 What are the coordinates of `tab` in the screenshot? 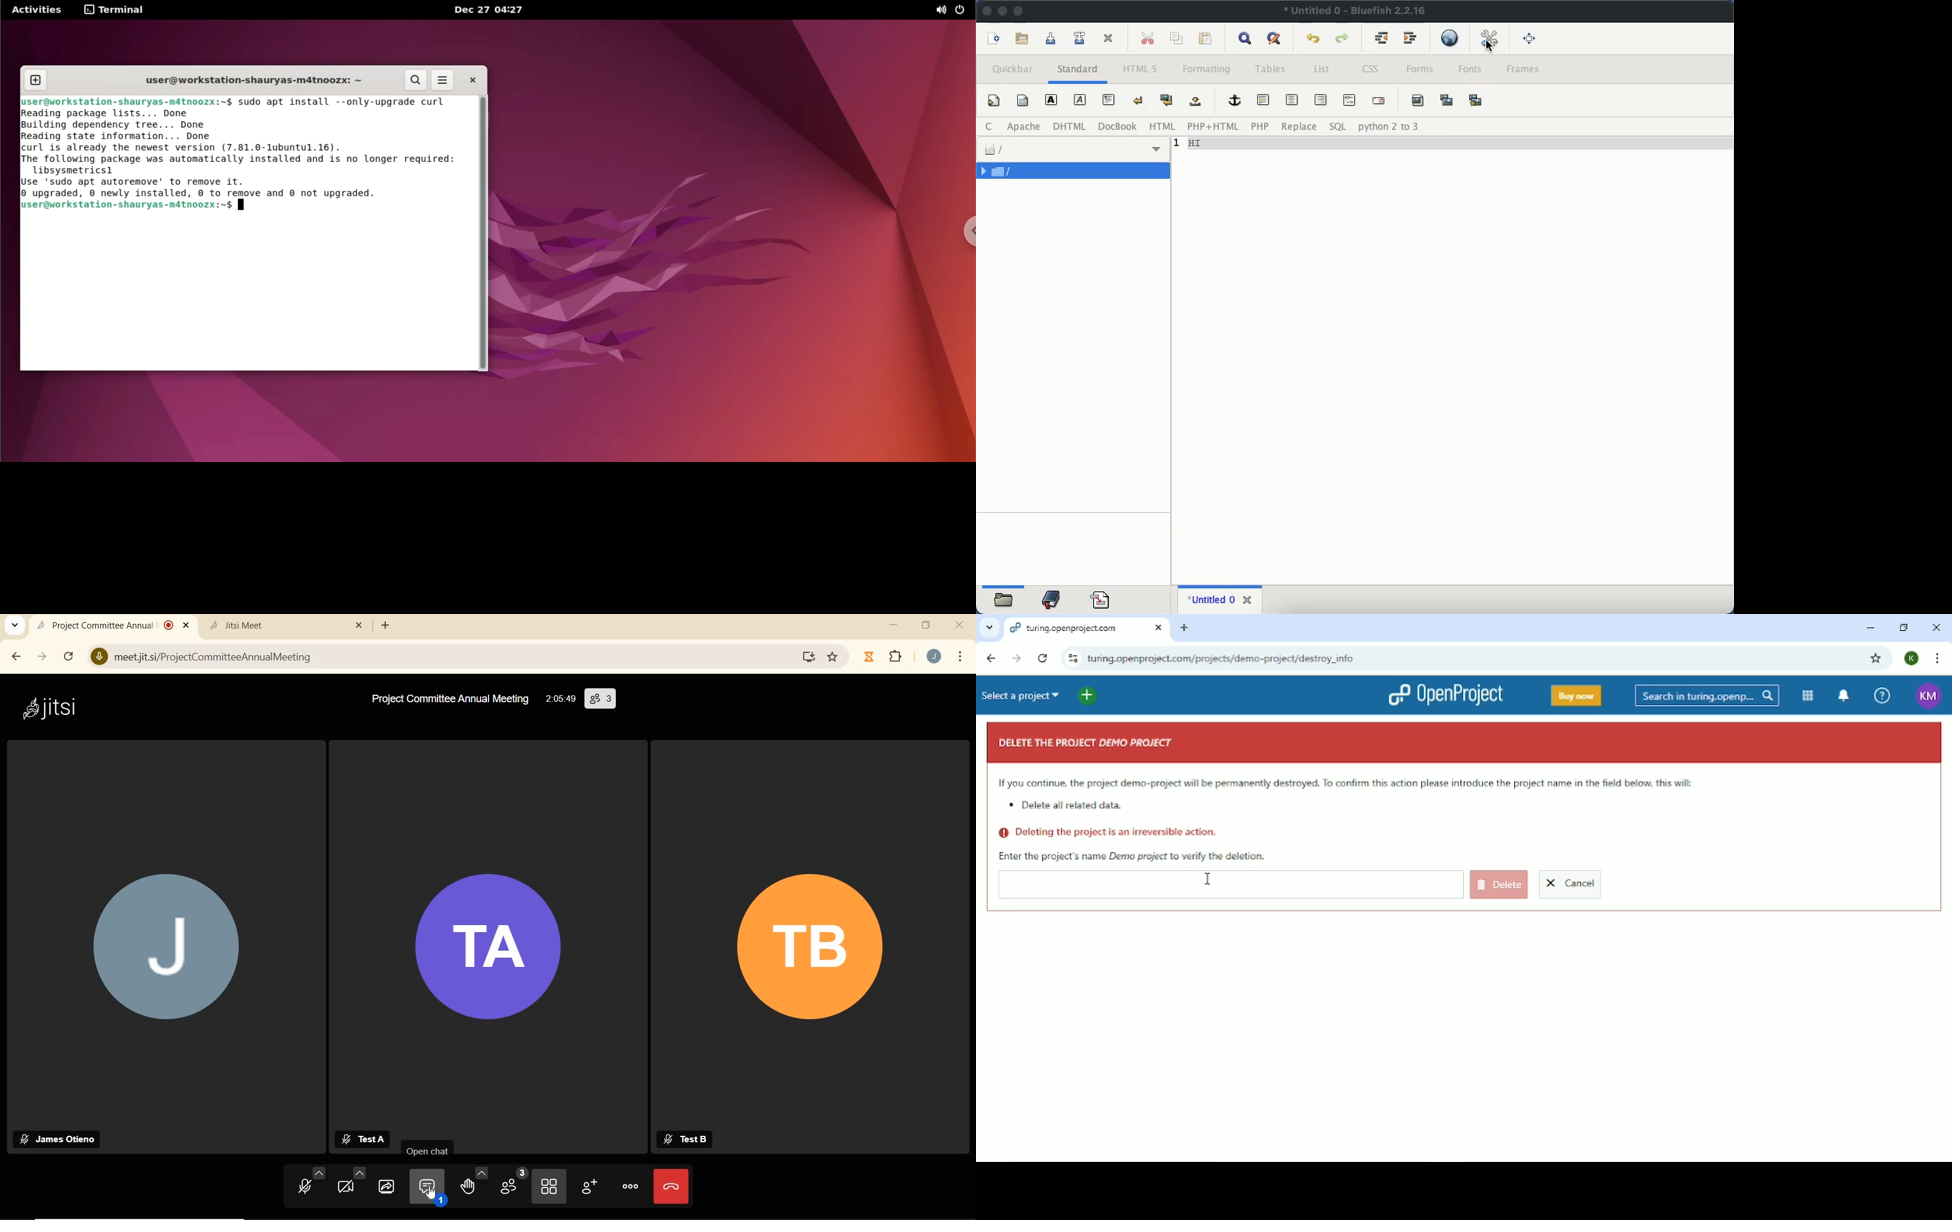 It's located at (275, 625).